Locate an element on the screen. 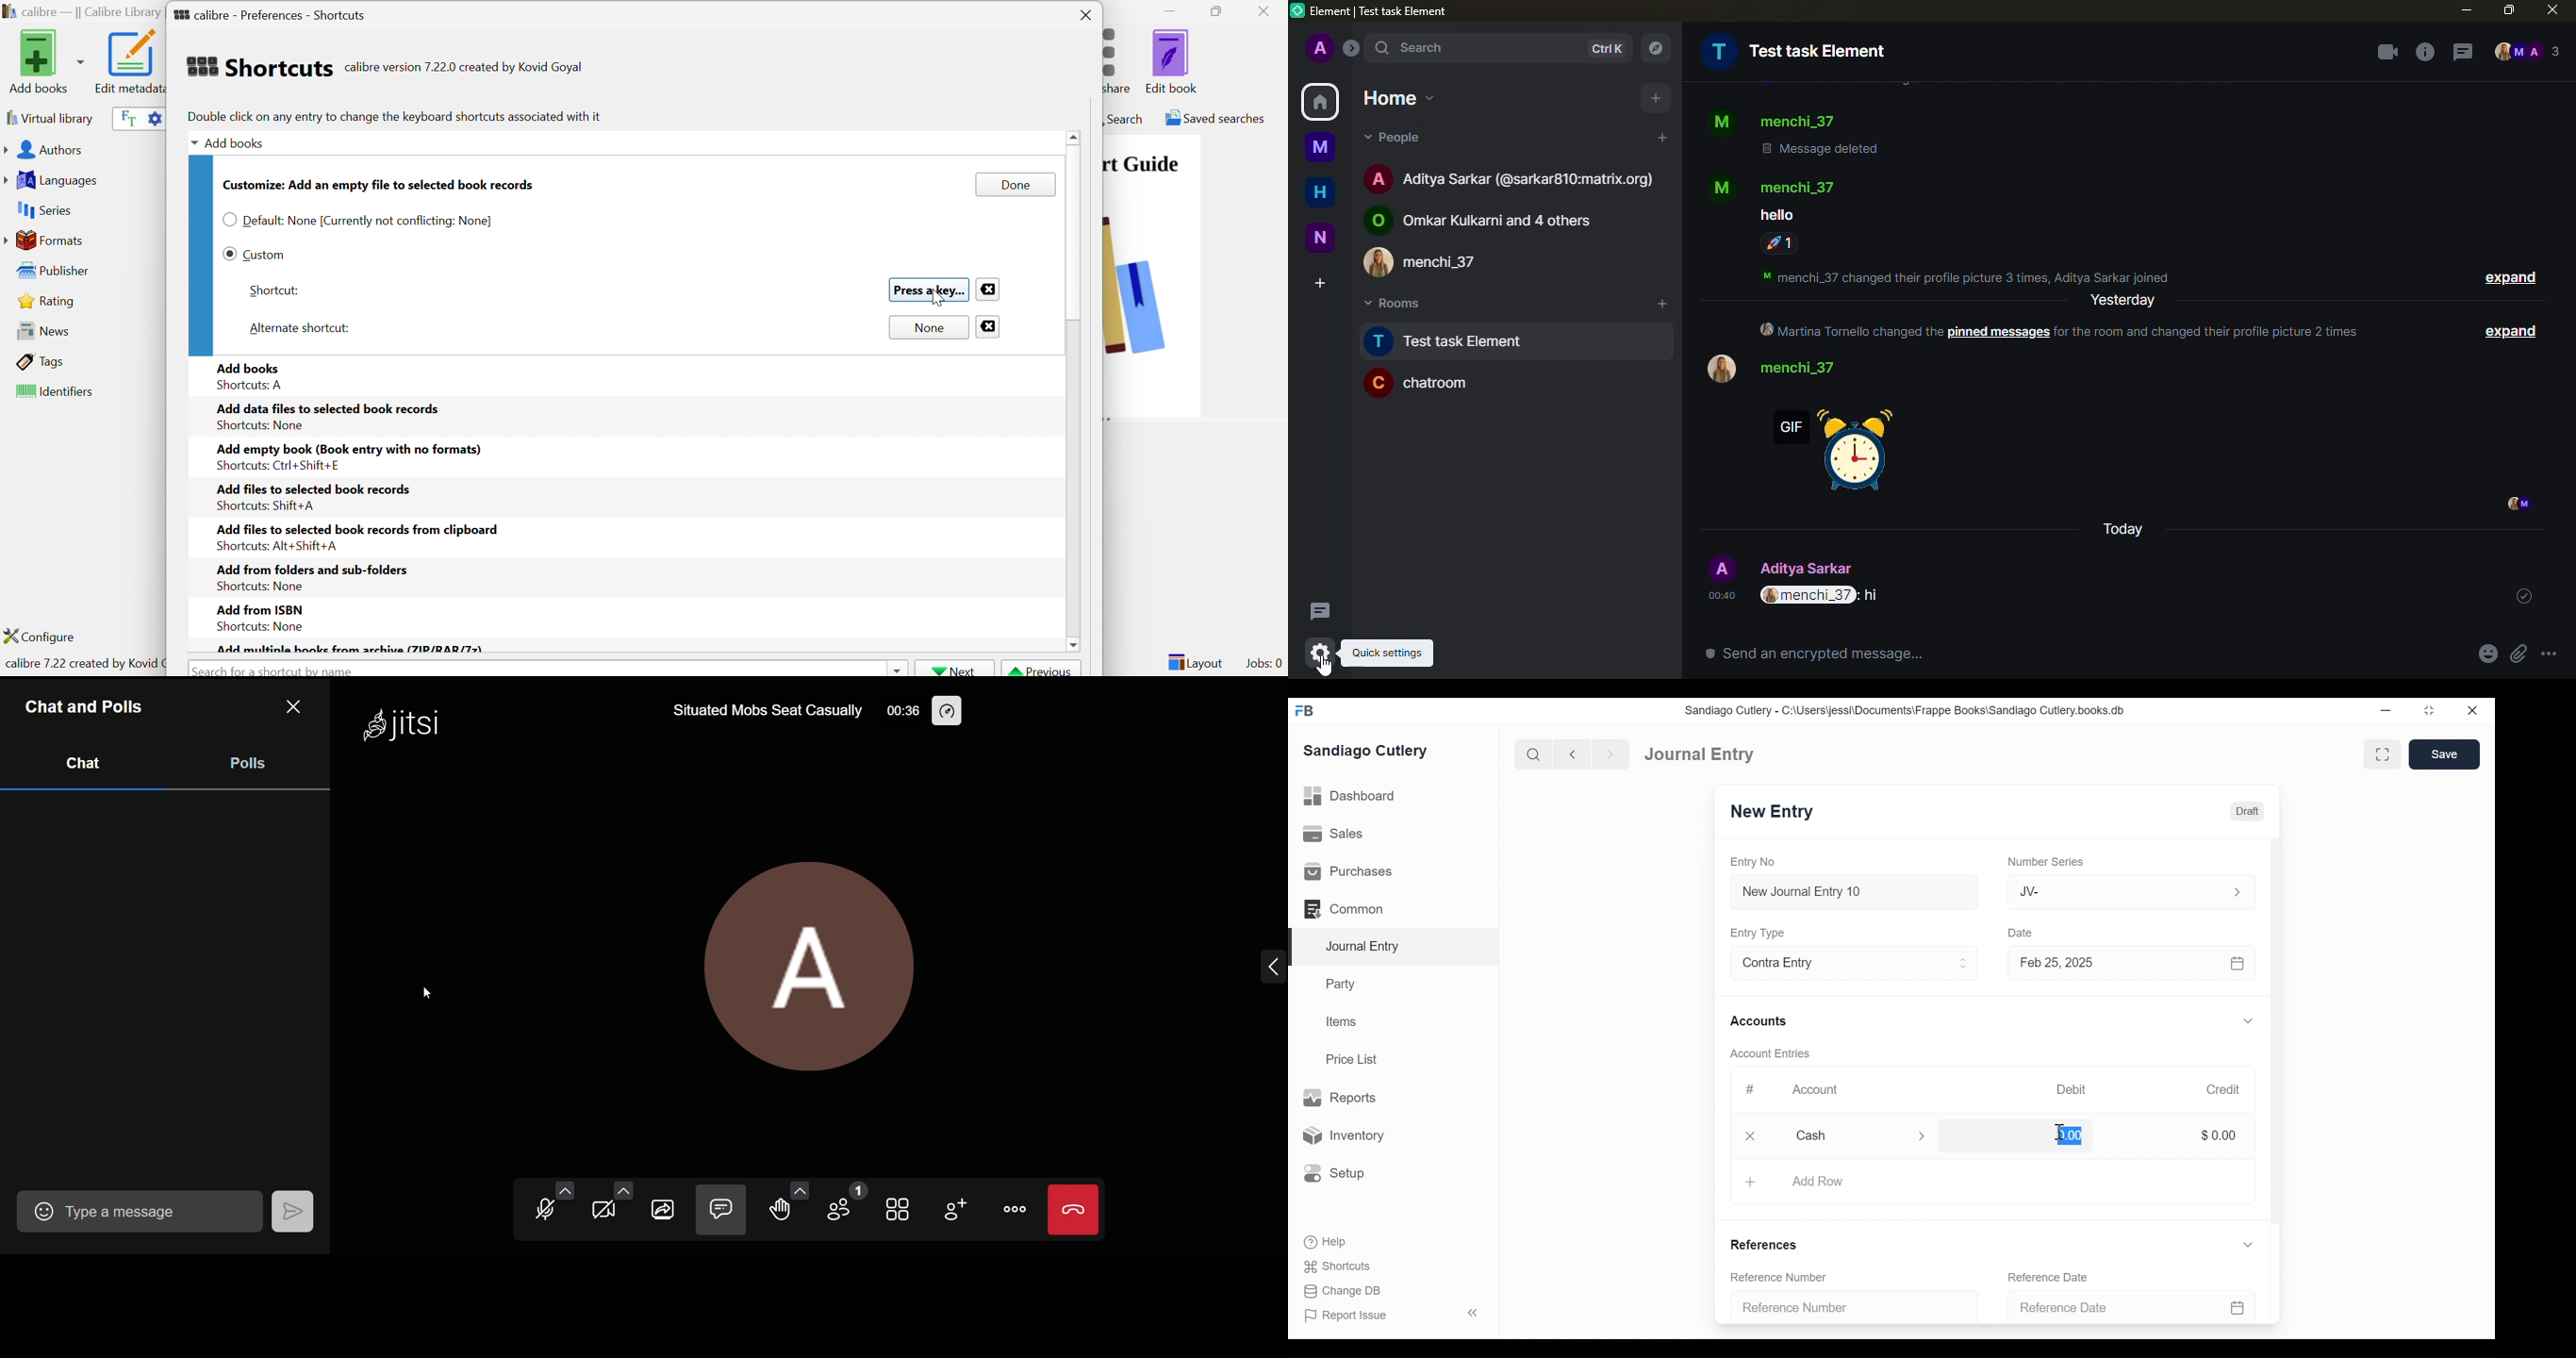  contact is located at coordinates (1435, 261).